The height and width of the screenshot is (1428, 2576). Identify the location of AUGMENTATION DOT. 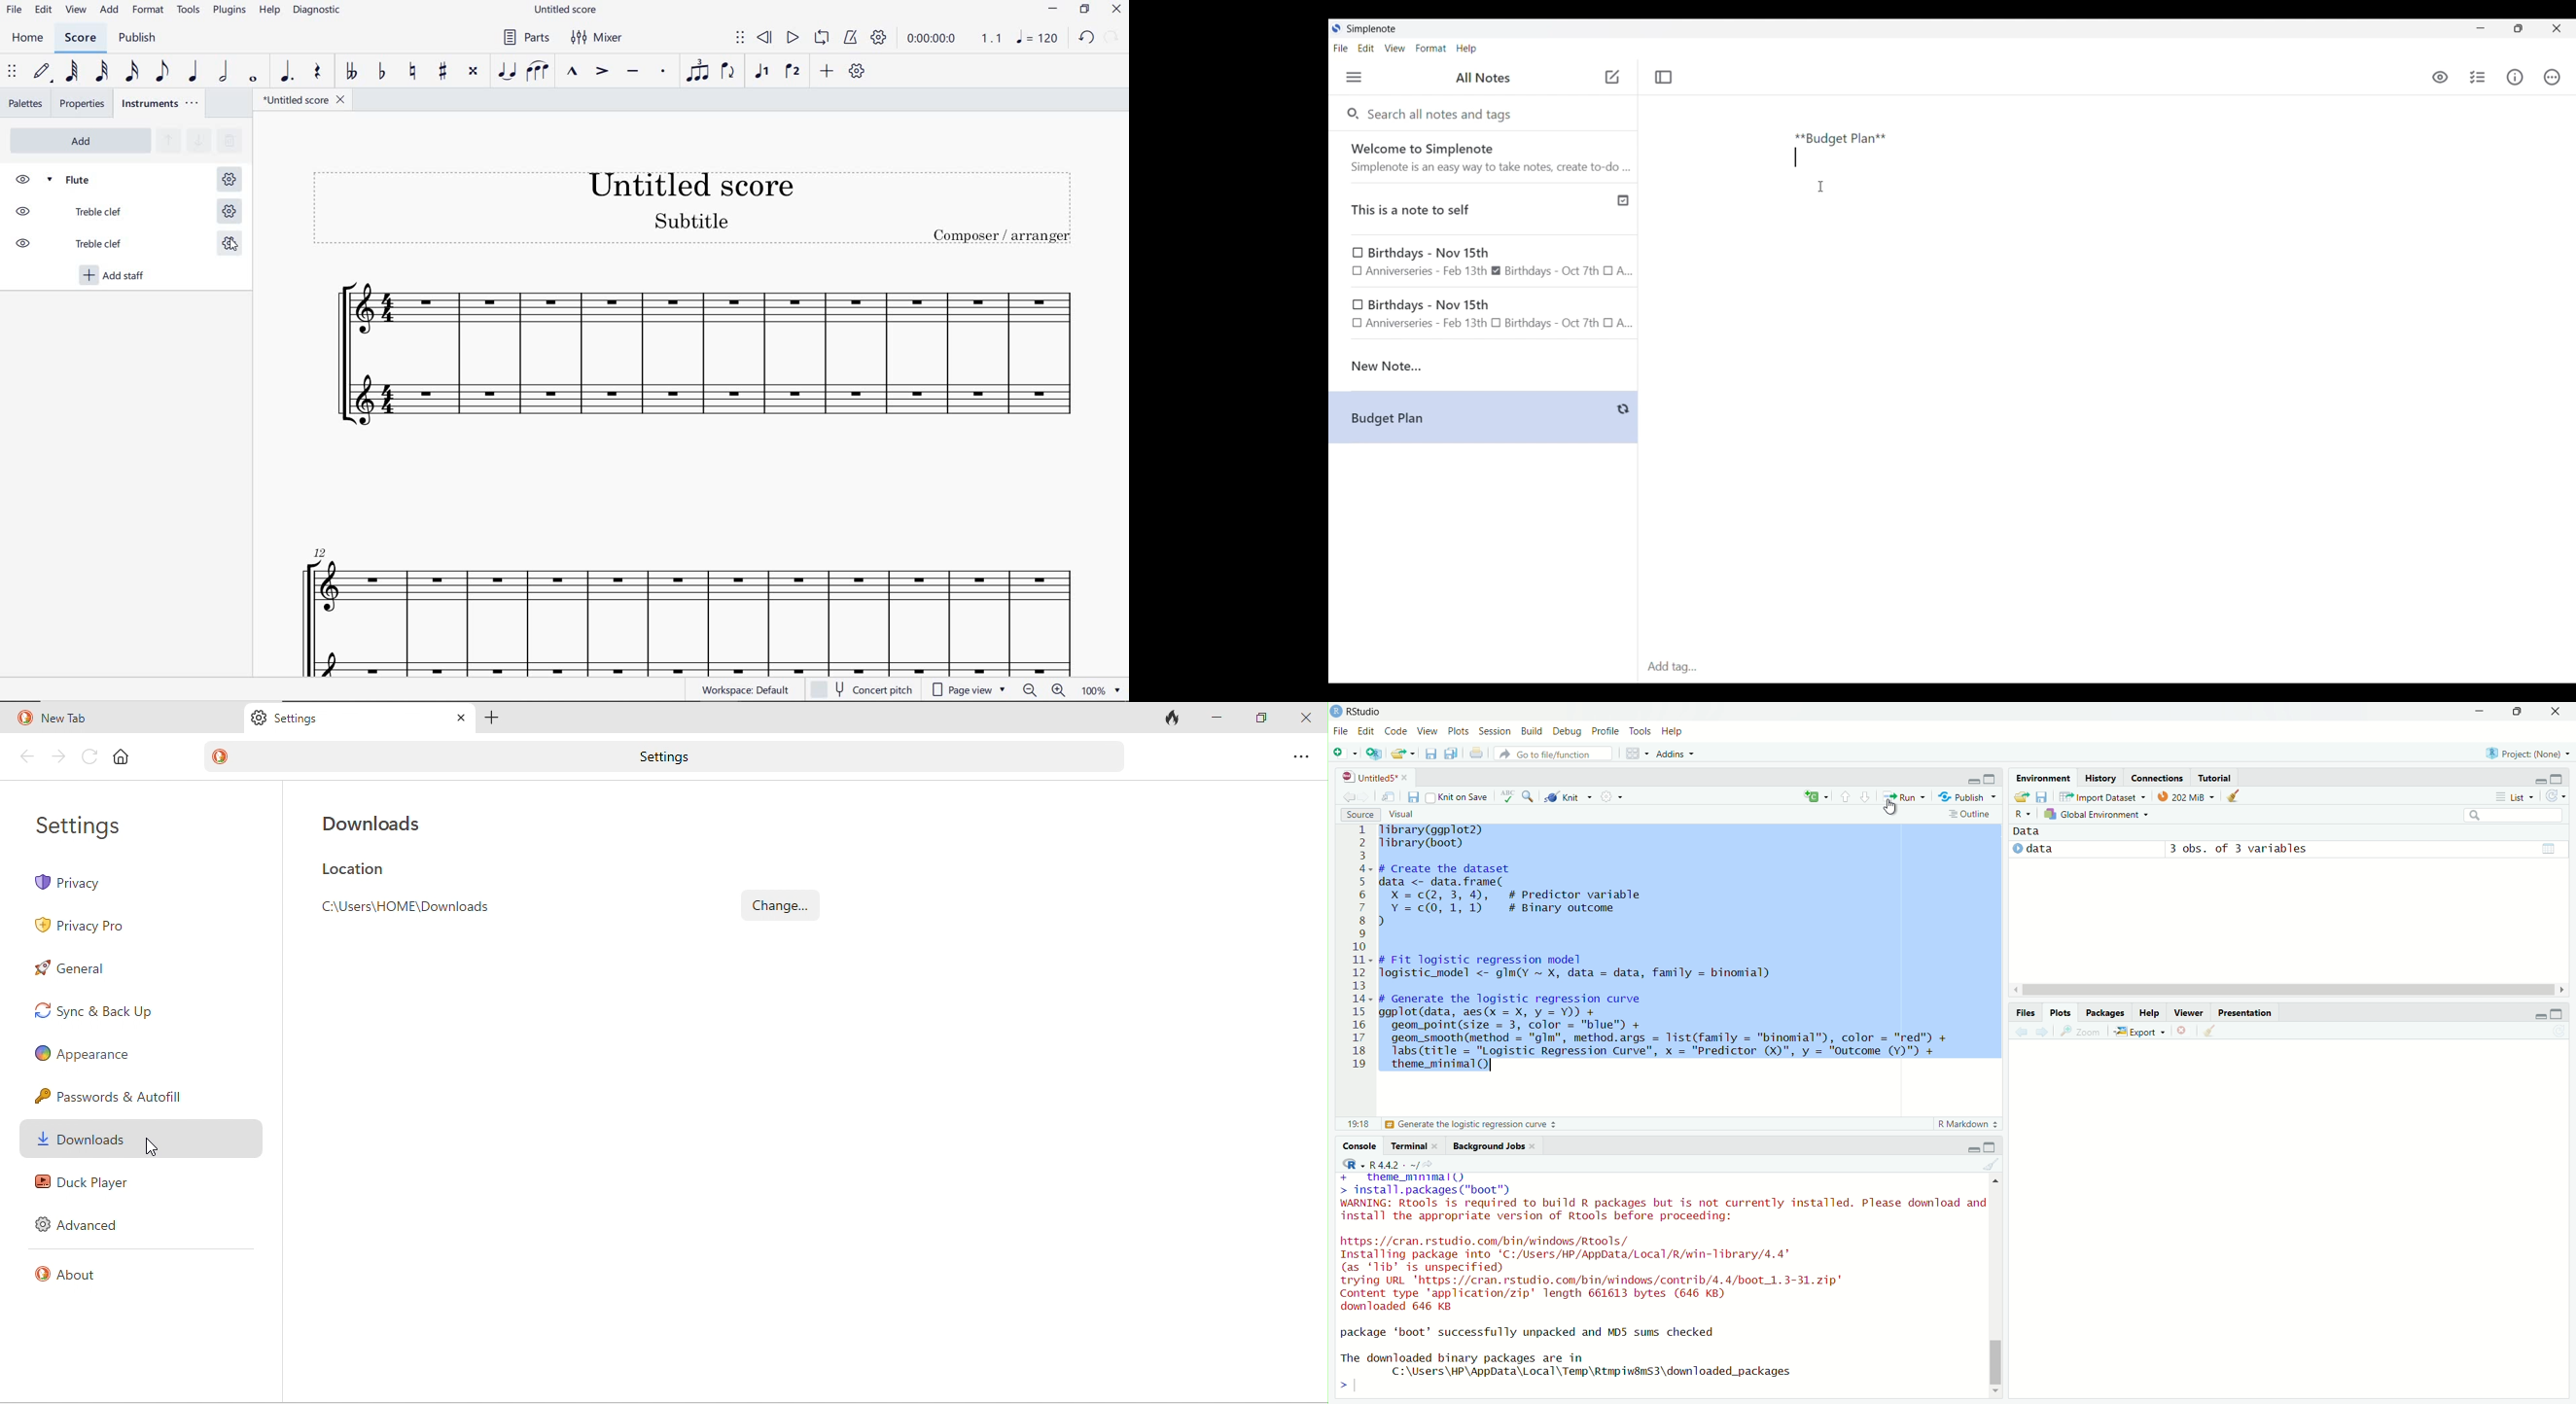
(285, 73).